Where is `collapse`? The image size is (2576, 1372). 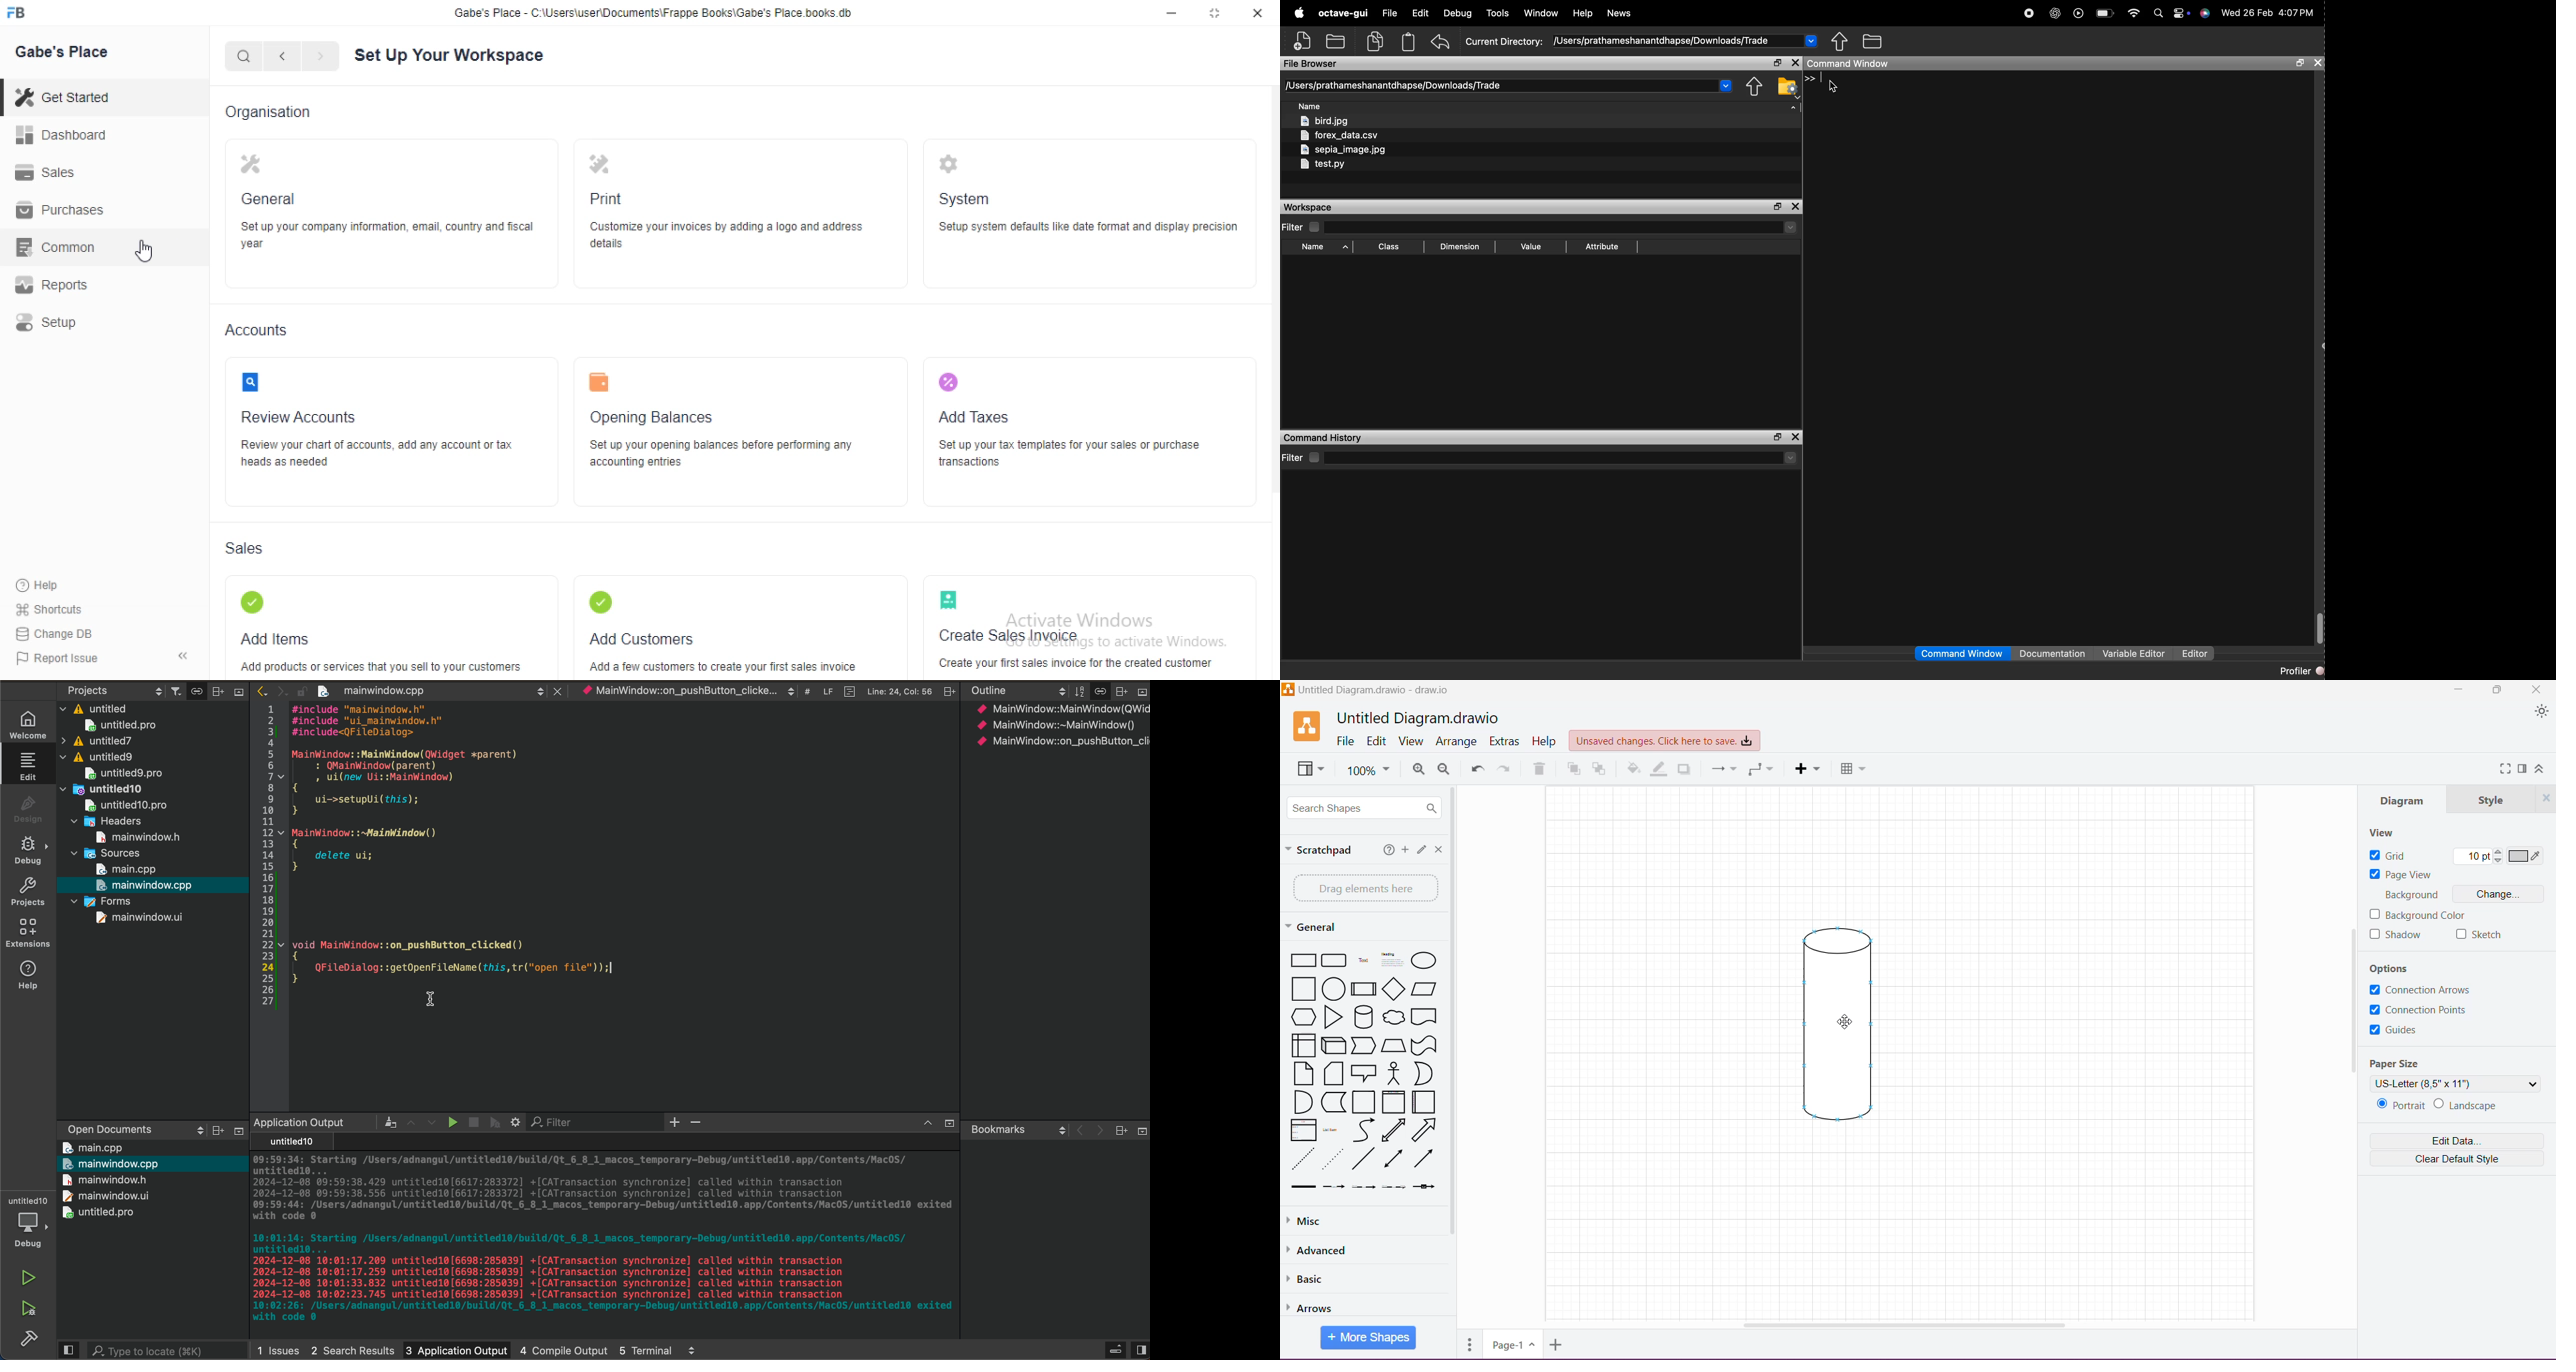 collapse is located at coordinates (187, 659).